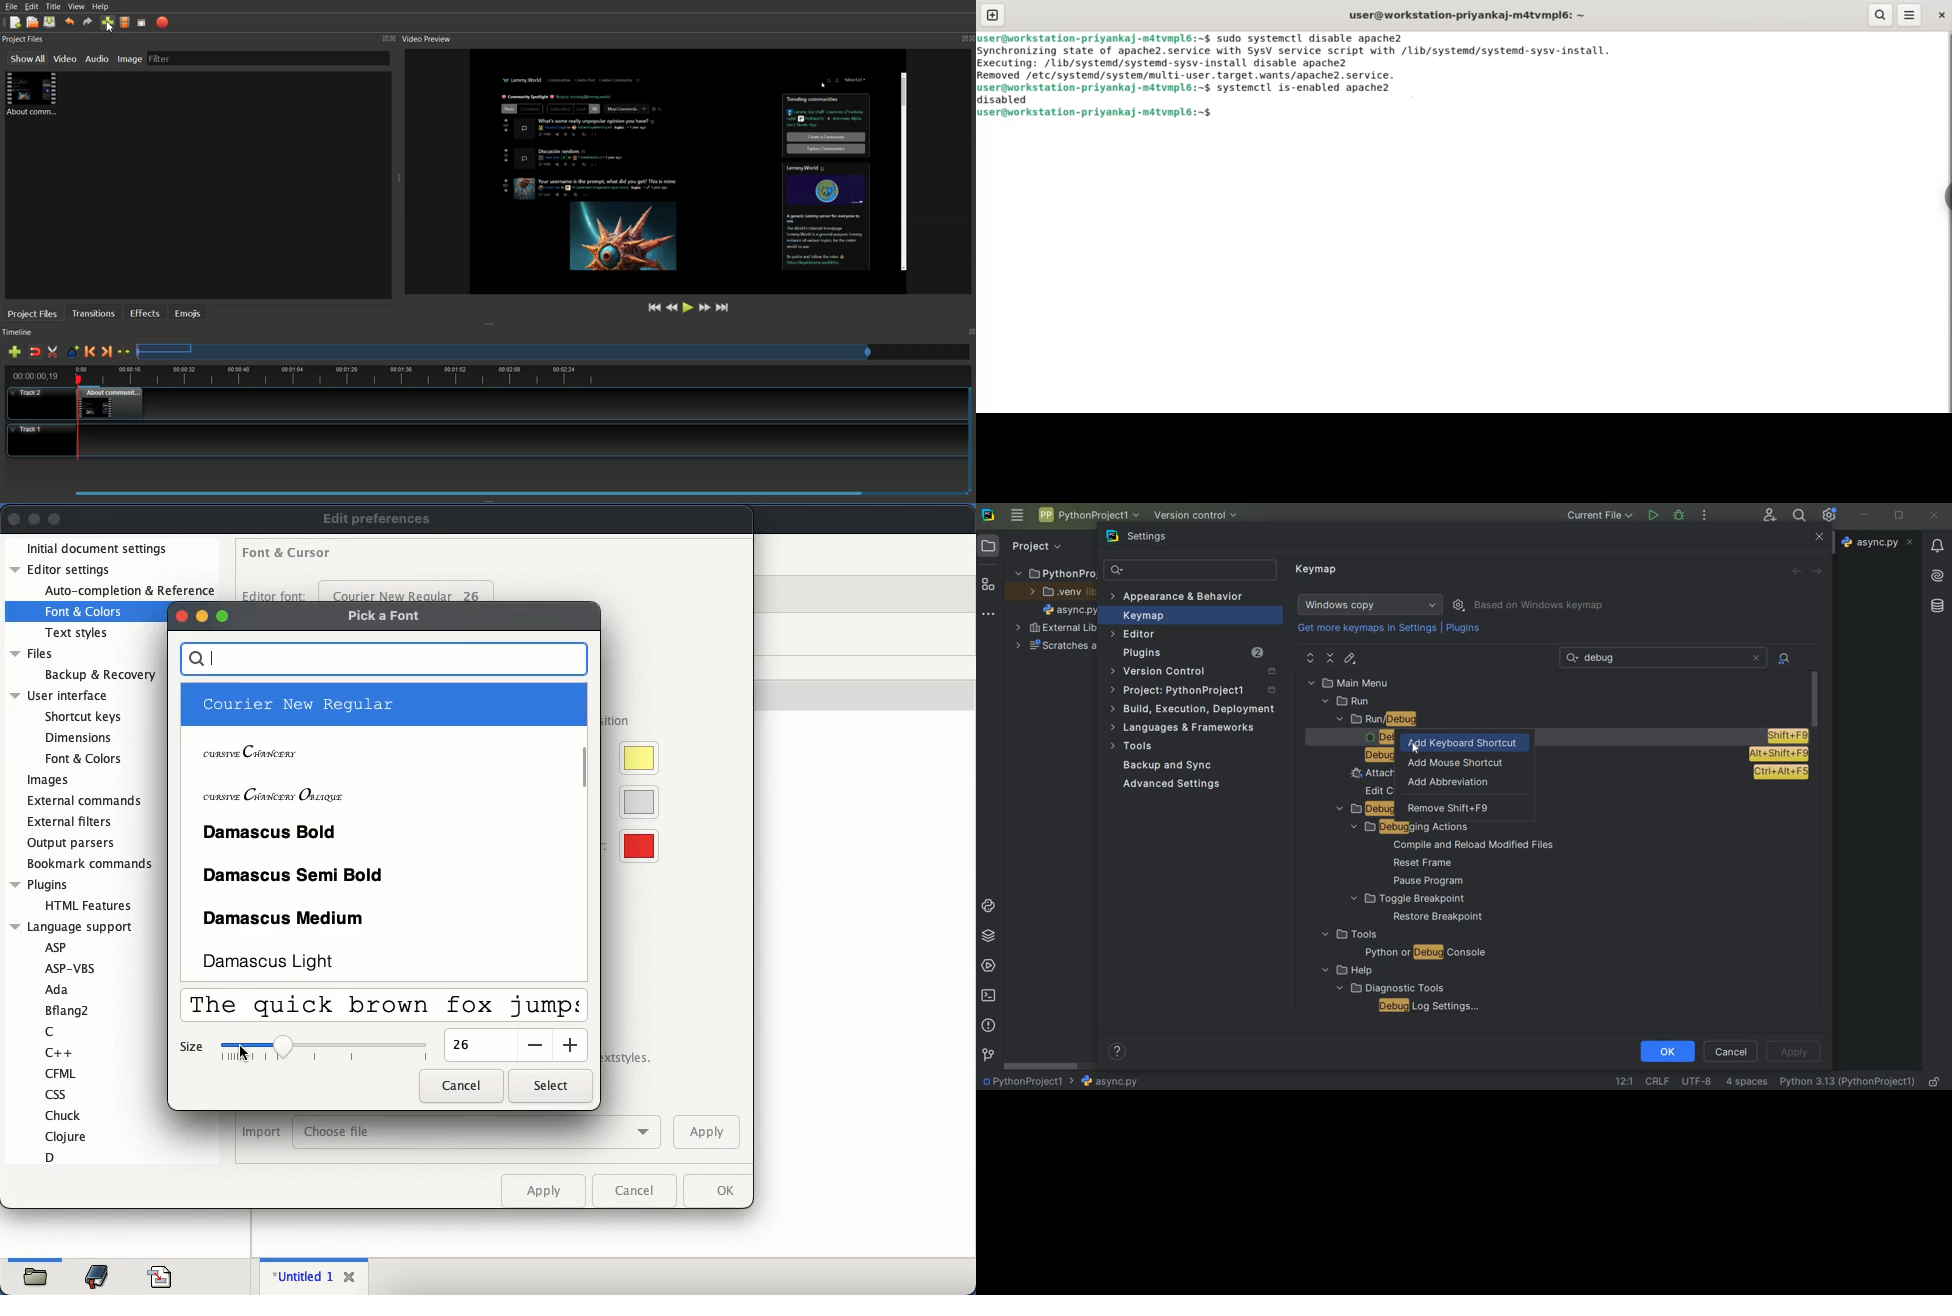 Image resolution: width=1960 pixels, height=1316 pixels. What do you see at coordinates (1746, 1082) in the screenshot?
I see `indent` at bounding box center [1746, 1082].